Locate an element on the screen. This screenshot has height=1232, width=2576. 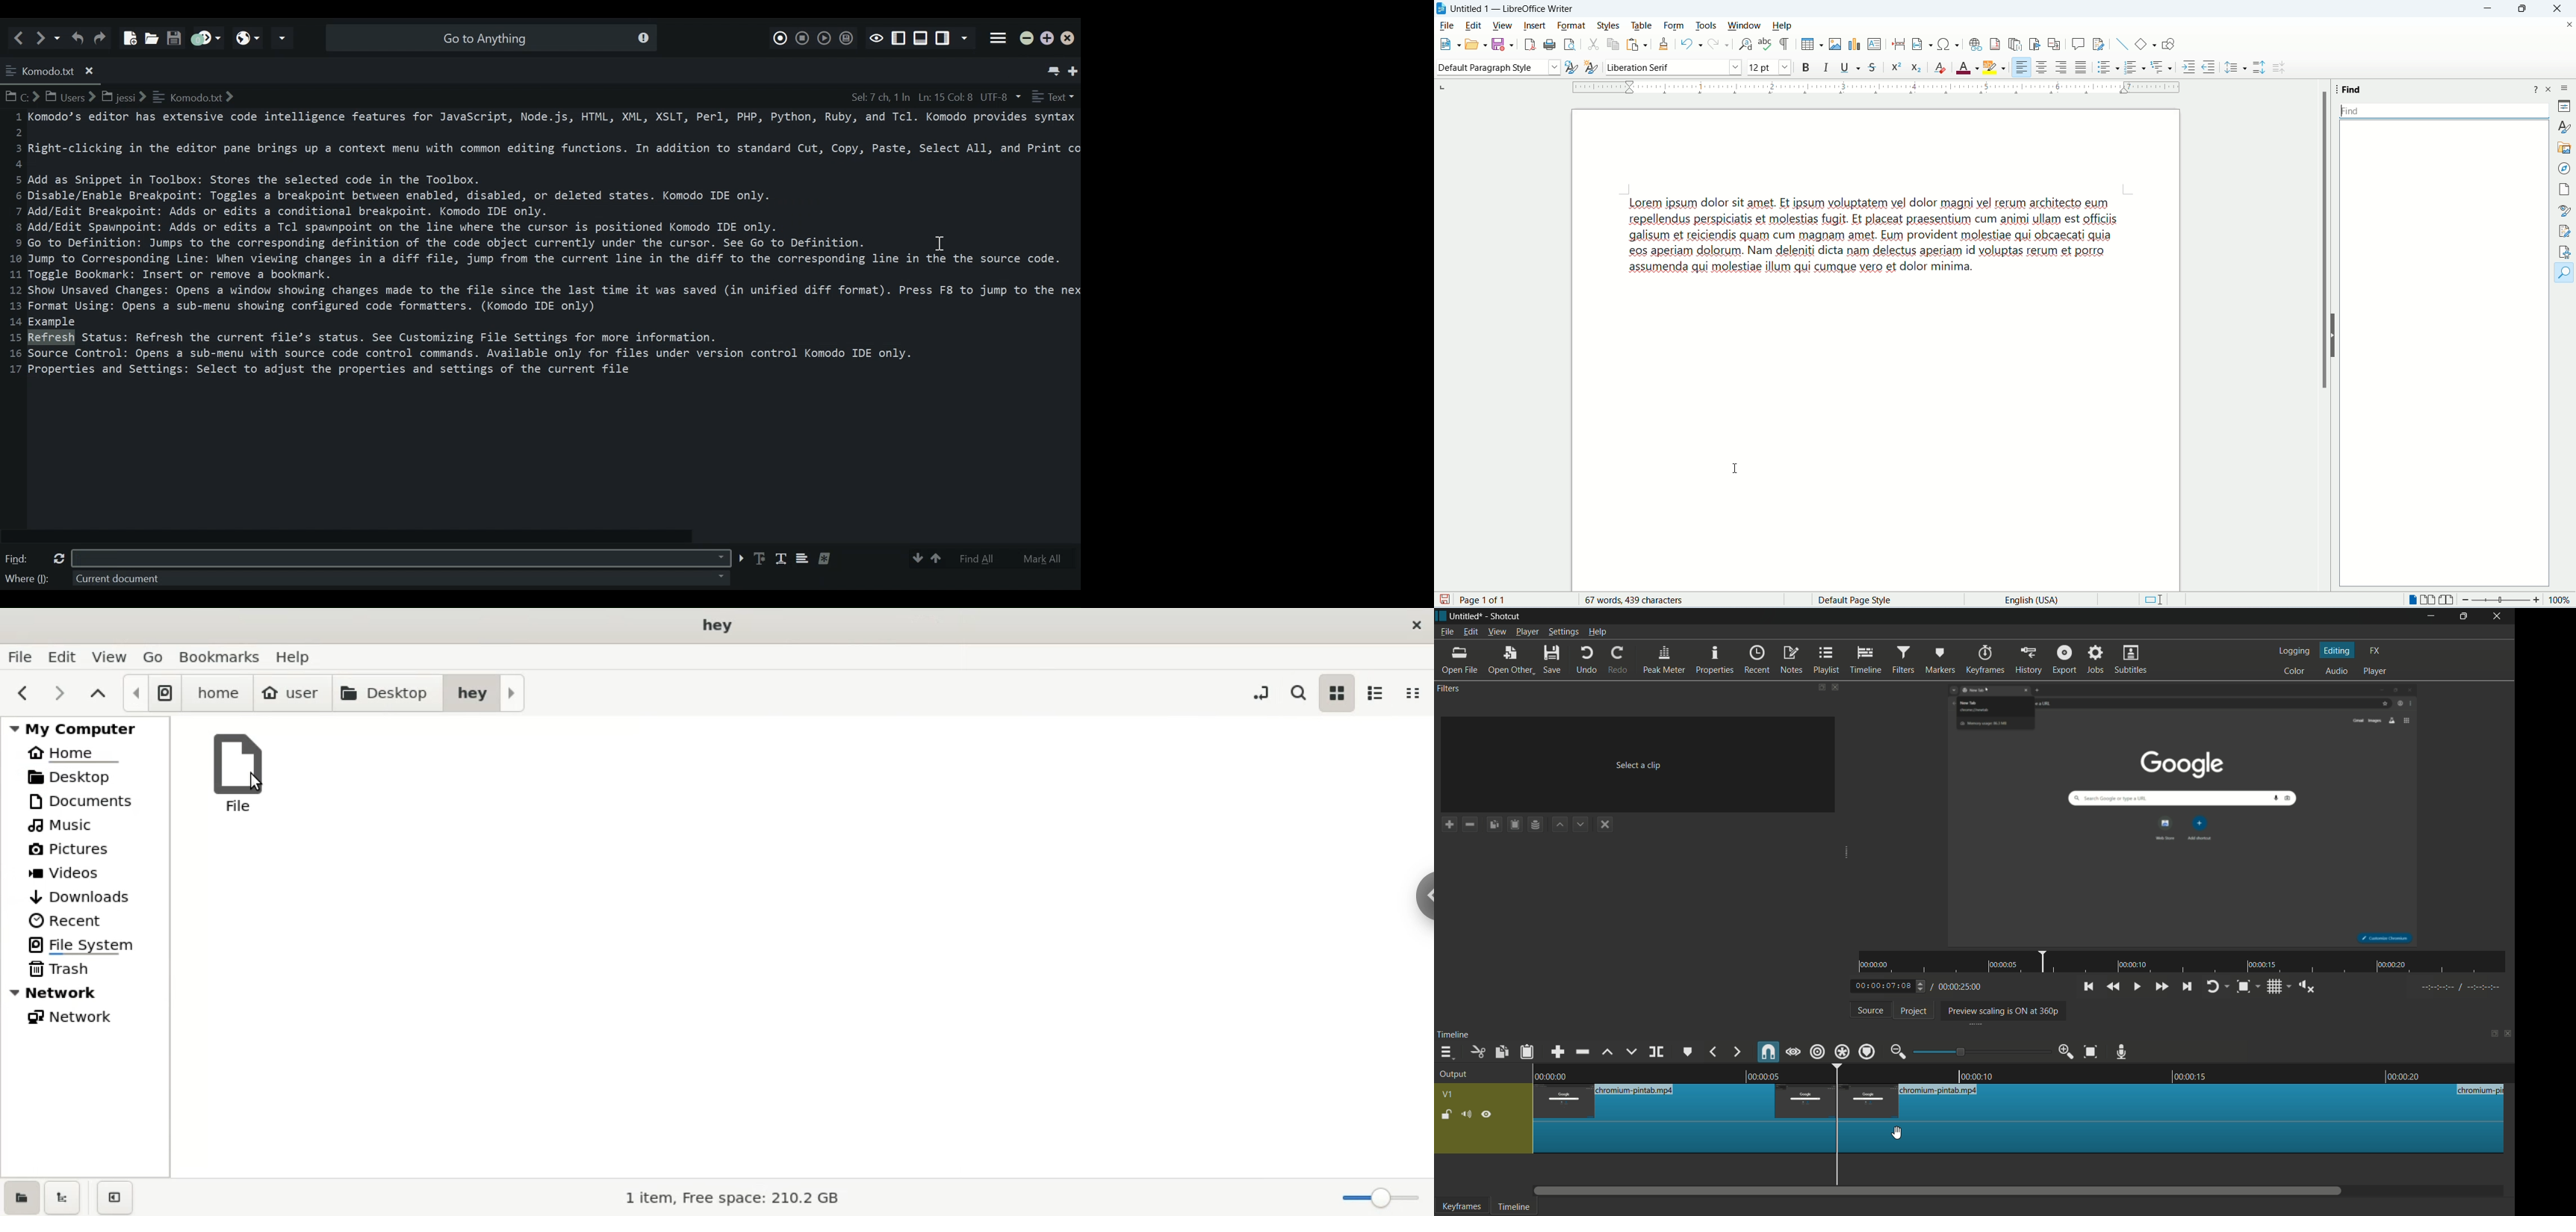
print is located at coordinates (1549, 45).